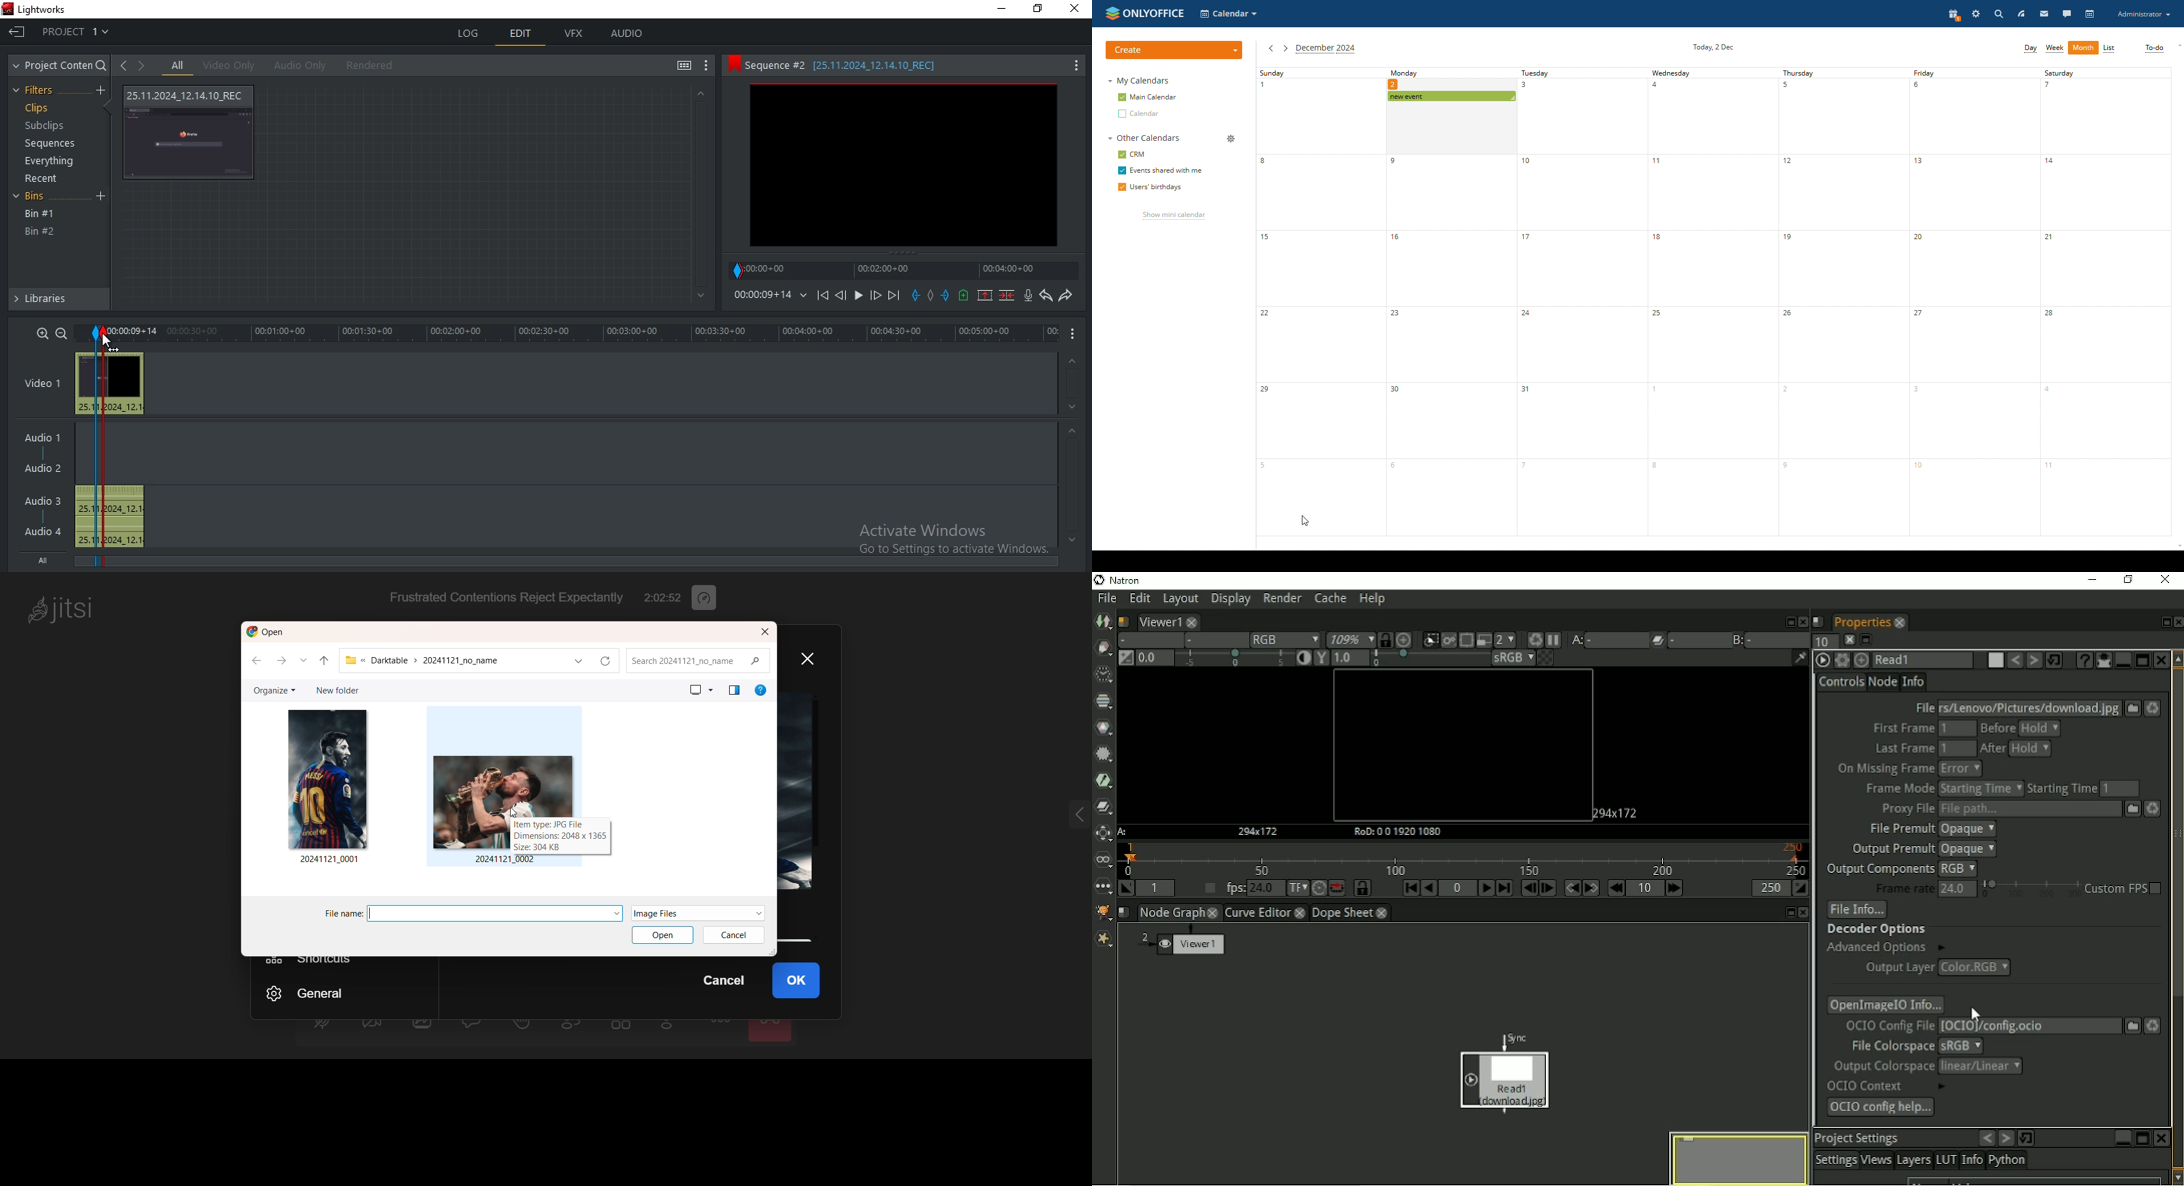  What do you see at coordinates (663, 599) in the screenshot?
I see `2:02:52` at bounding box center [663, 599].